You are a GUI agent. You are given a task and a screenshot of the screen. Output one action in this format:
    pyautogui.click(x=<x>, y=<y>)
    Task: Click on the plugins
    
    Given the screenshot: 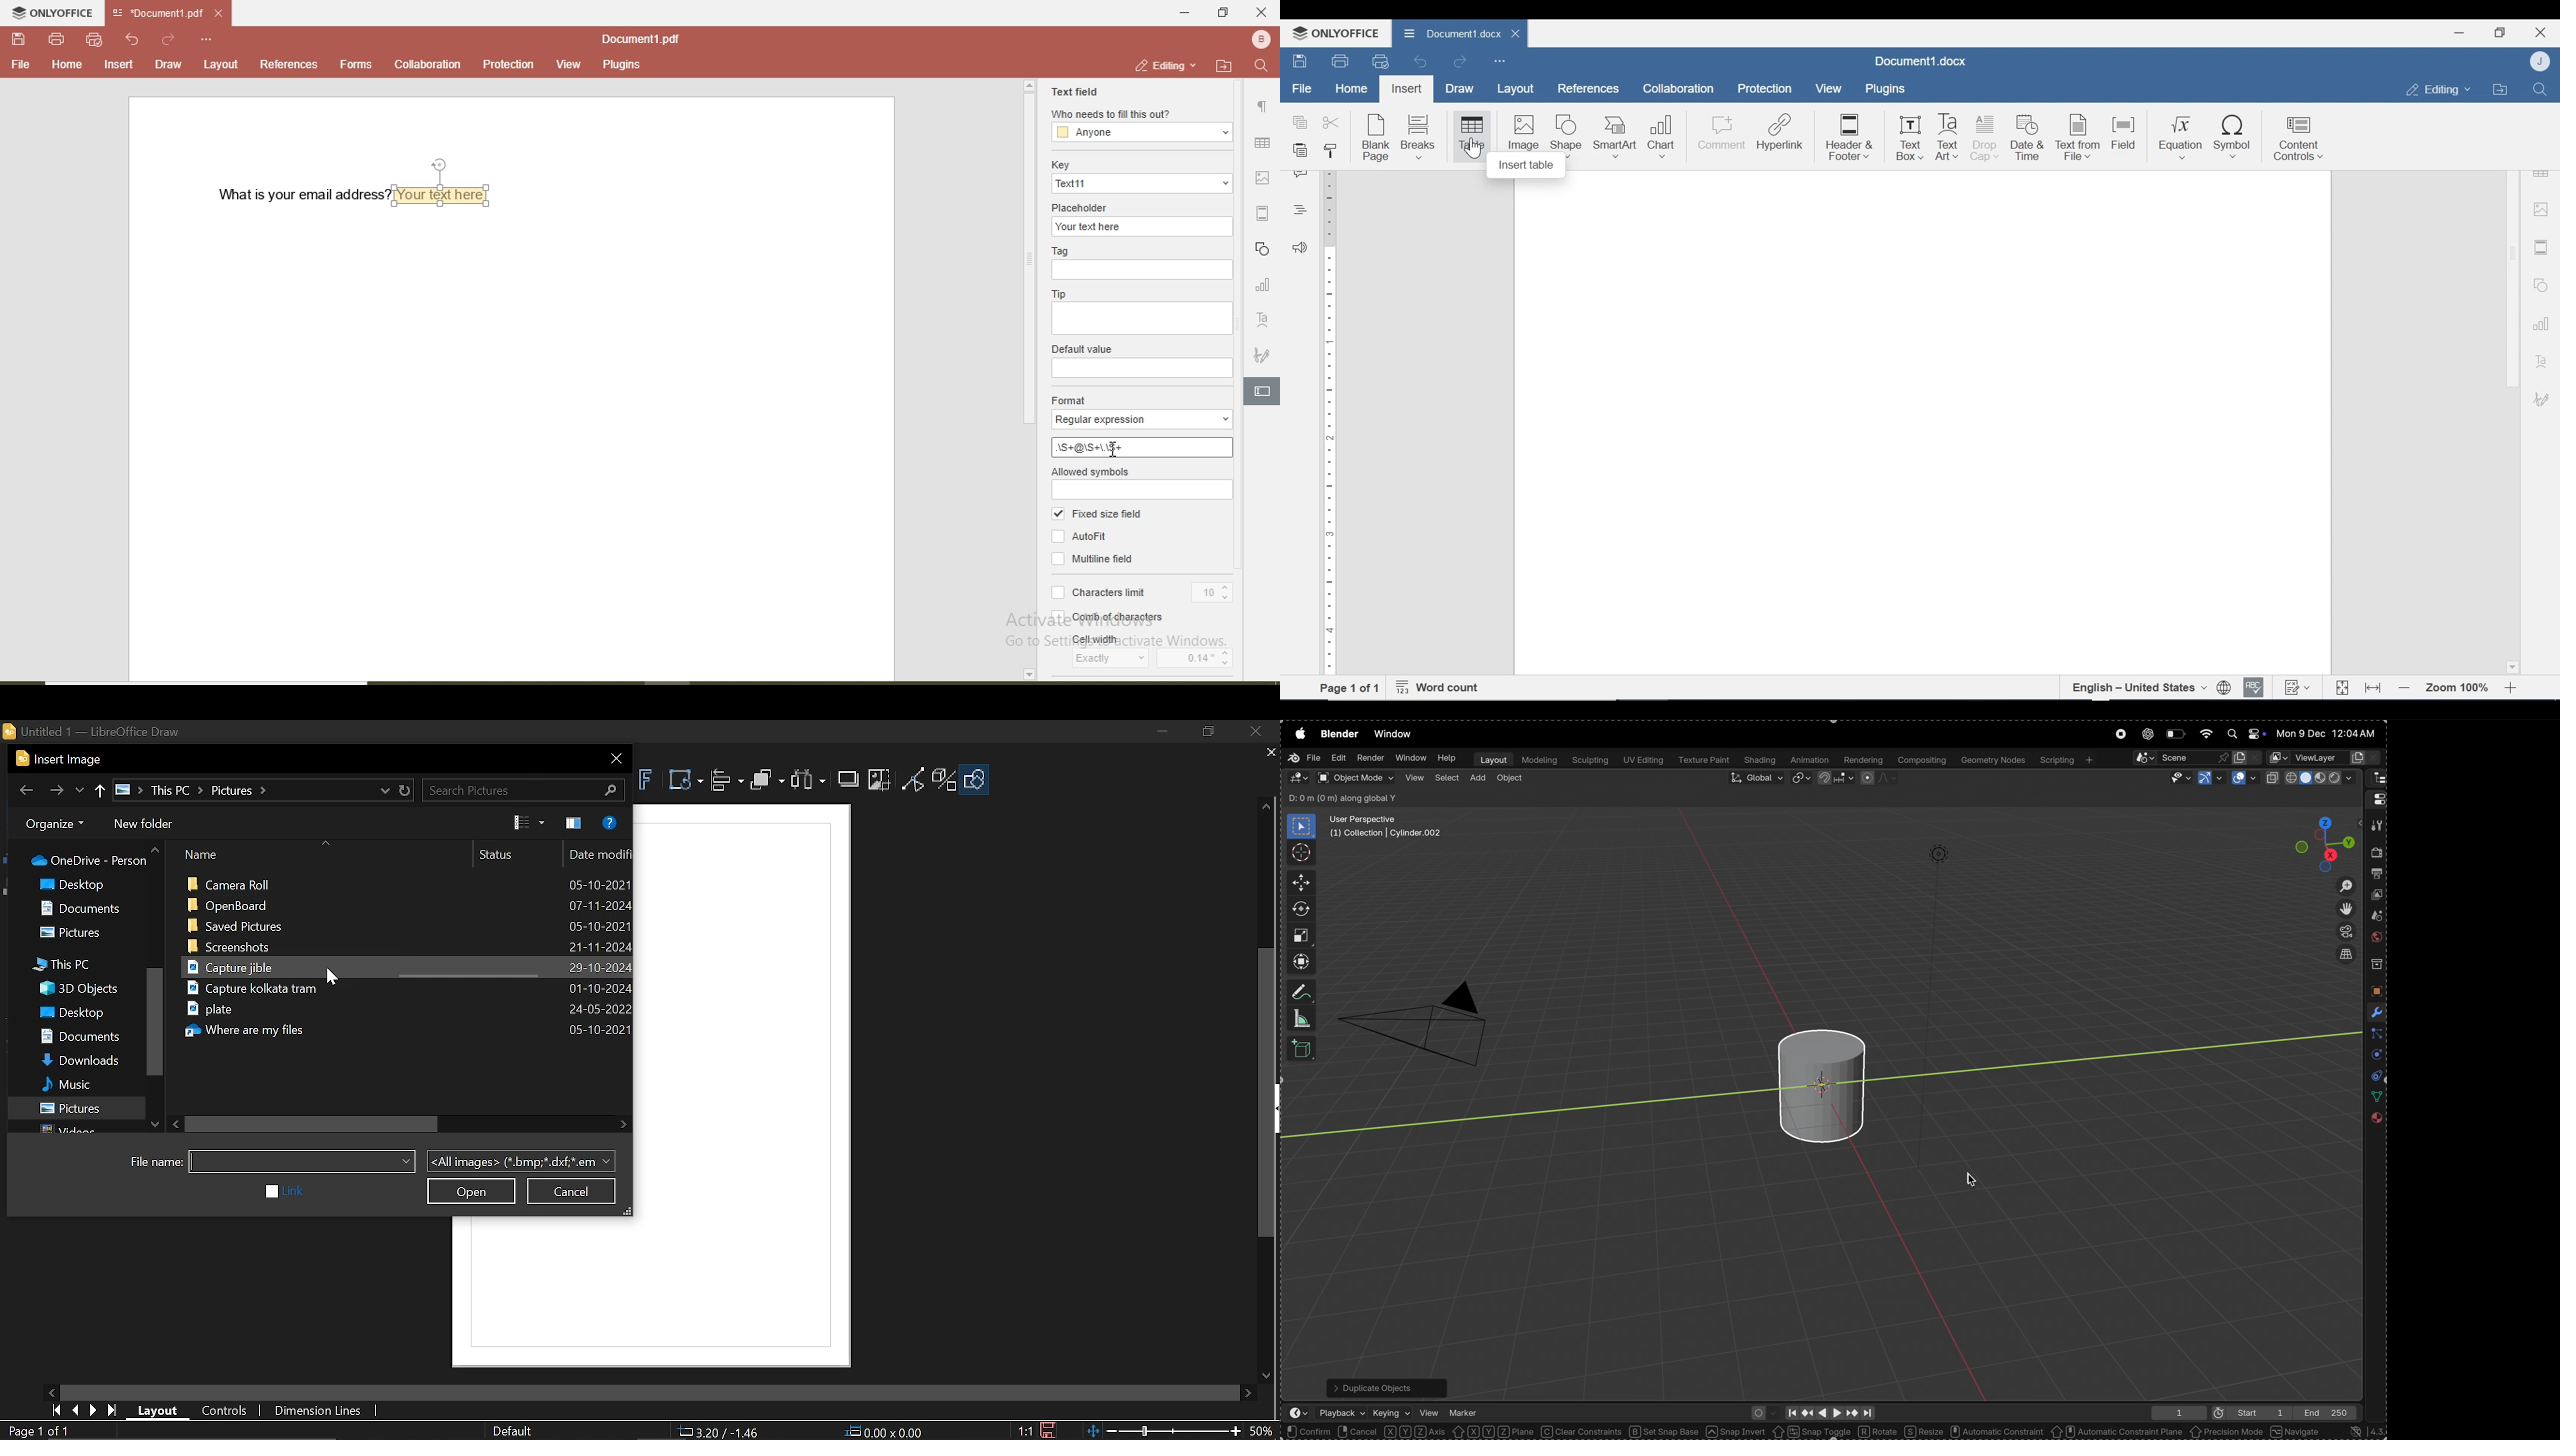 What is the action you would take?
    pyautogui.click(x=620, y=67)
    